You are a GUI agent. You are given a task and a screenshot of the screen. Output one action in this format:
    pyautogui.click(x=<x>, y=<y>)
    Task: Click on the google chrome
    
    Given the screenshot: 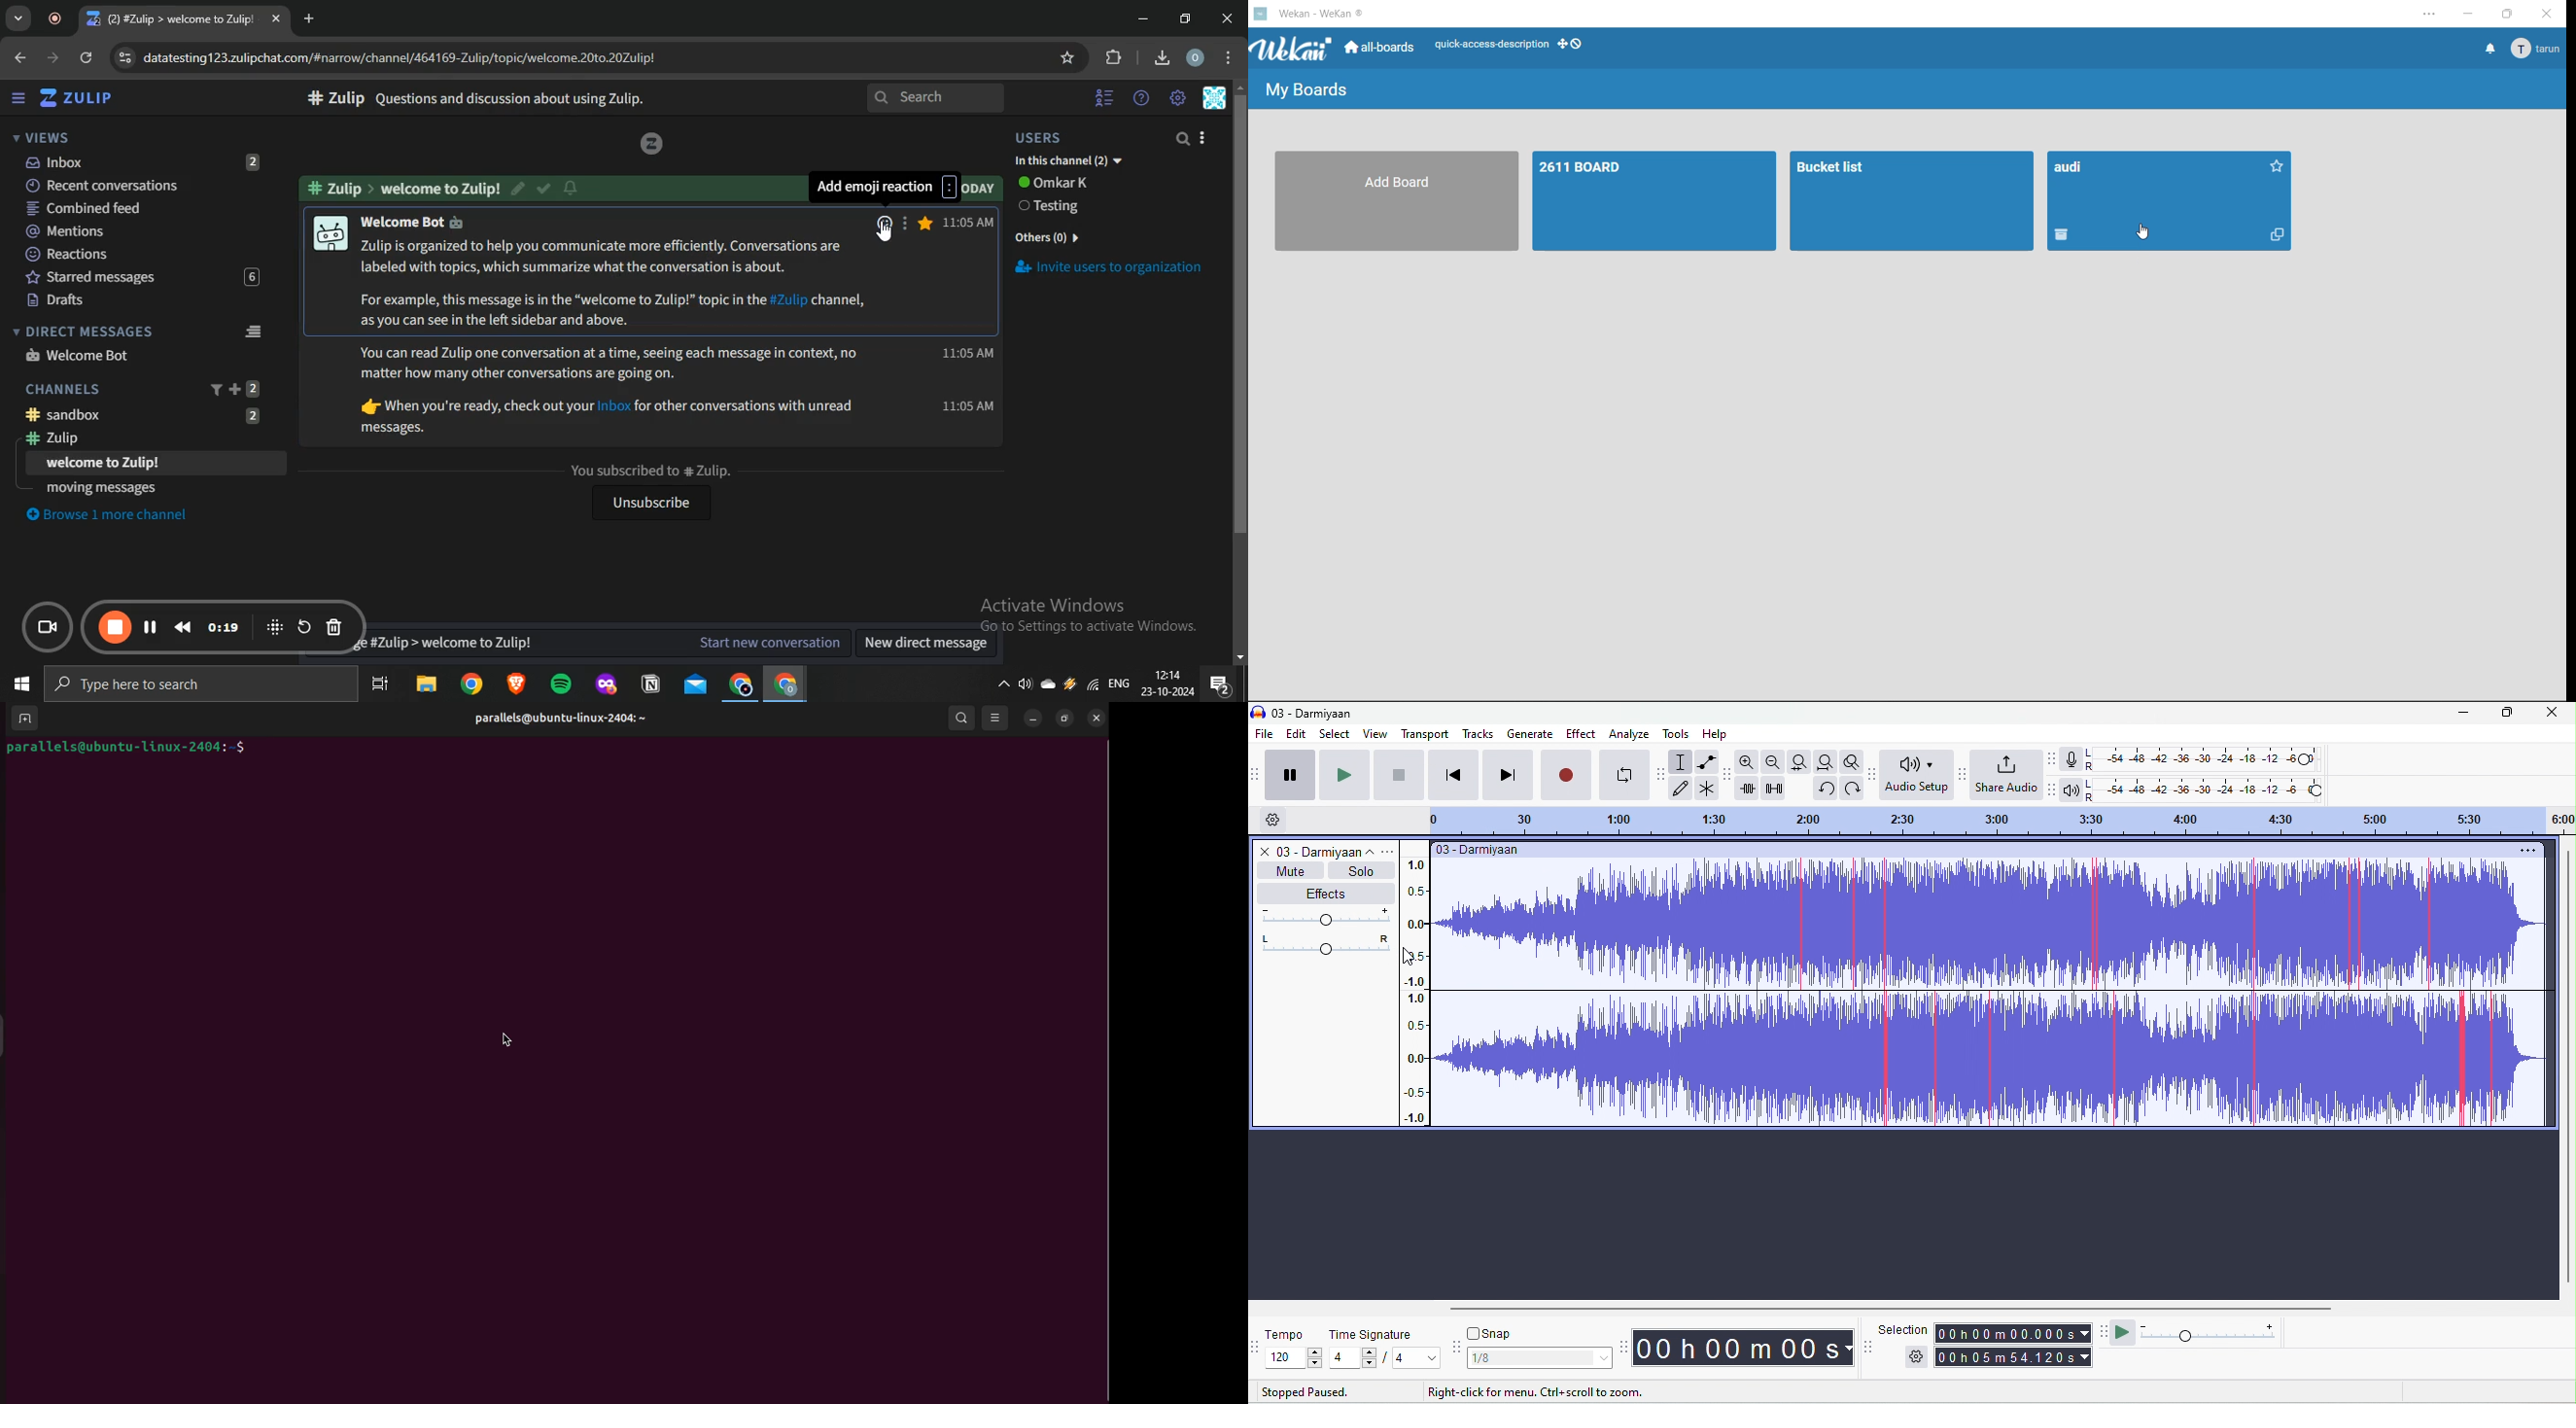 What is the action you would take?
    pyautogui.click(x=784, y=685)
    